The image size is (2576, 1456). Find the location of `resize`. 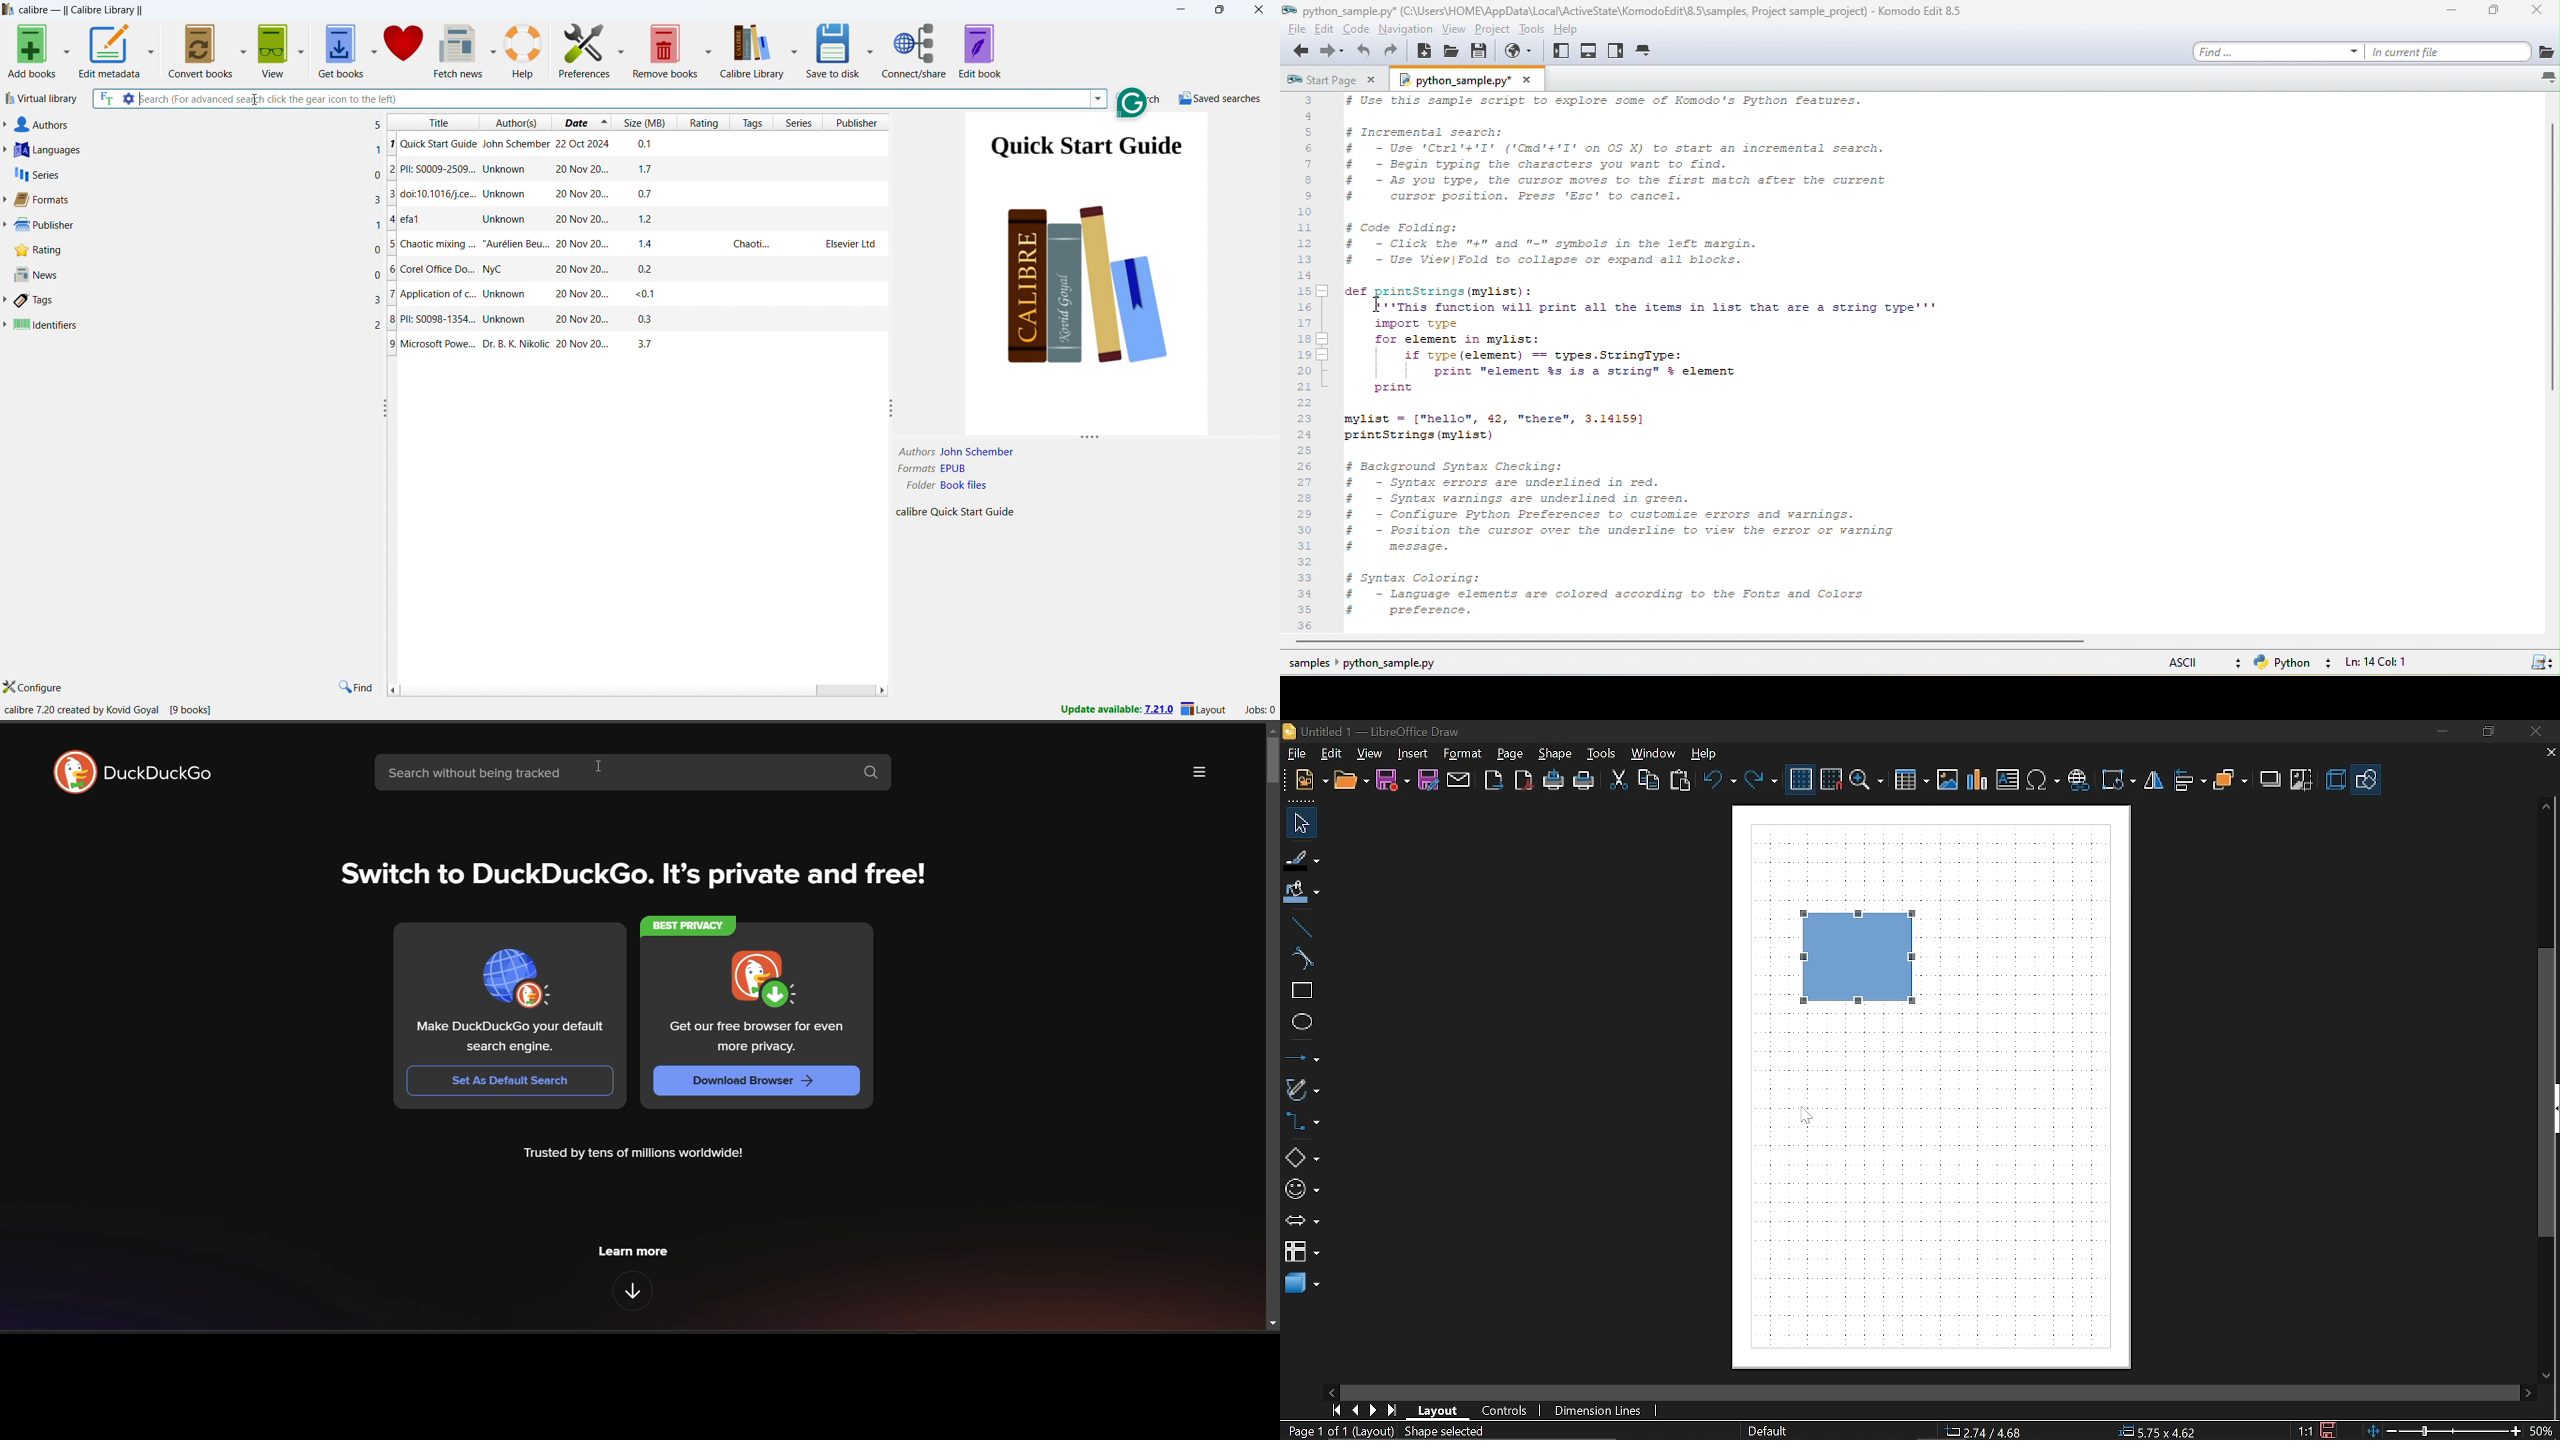

resize is located at coordinates (1091, 438).